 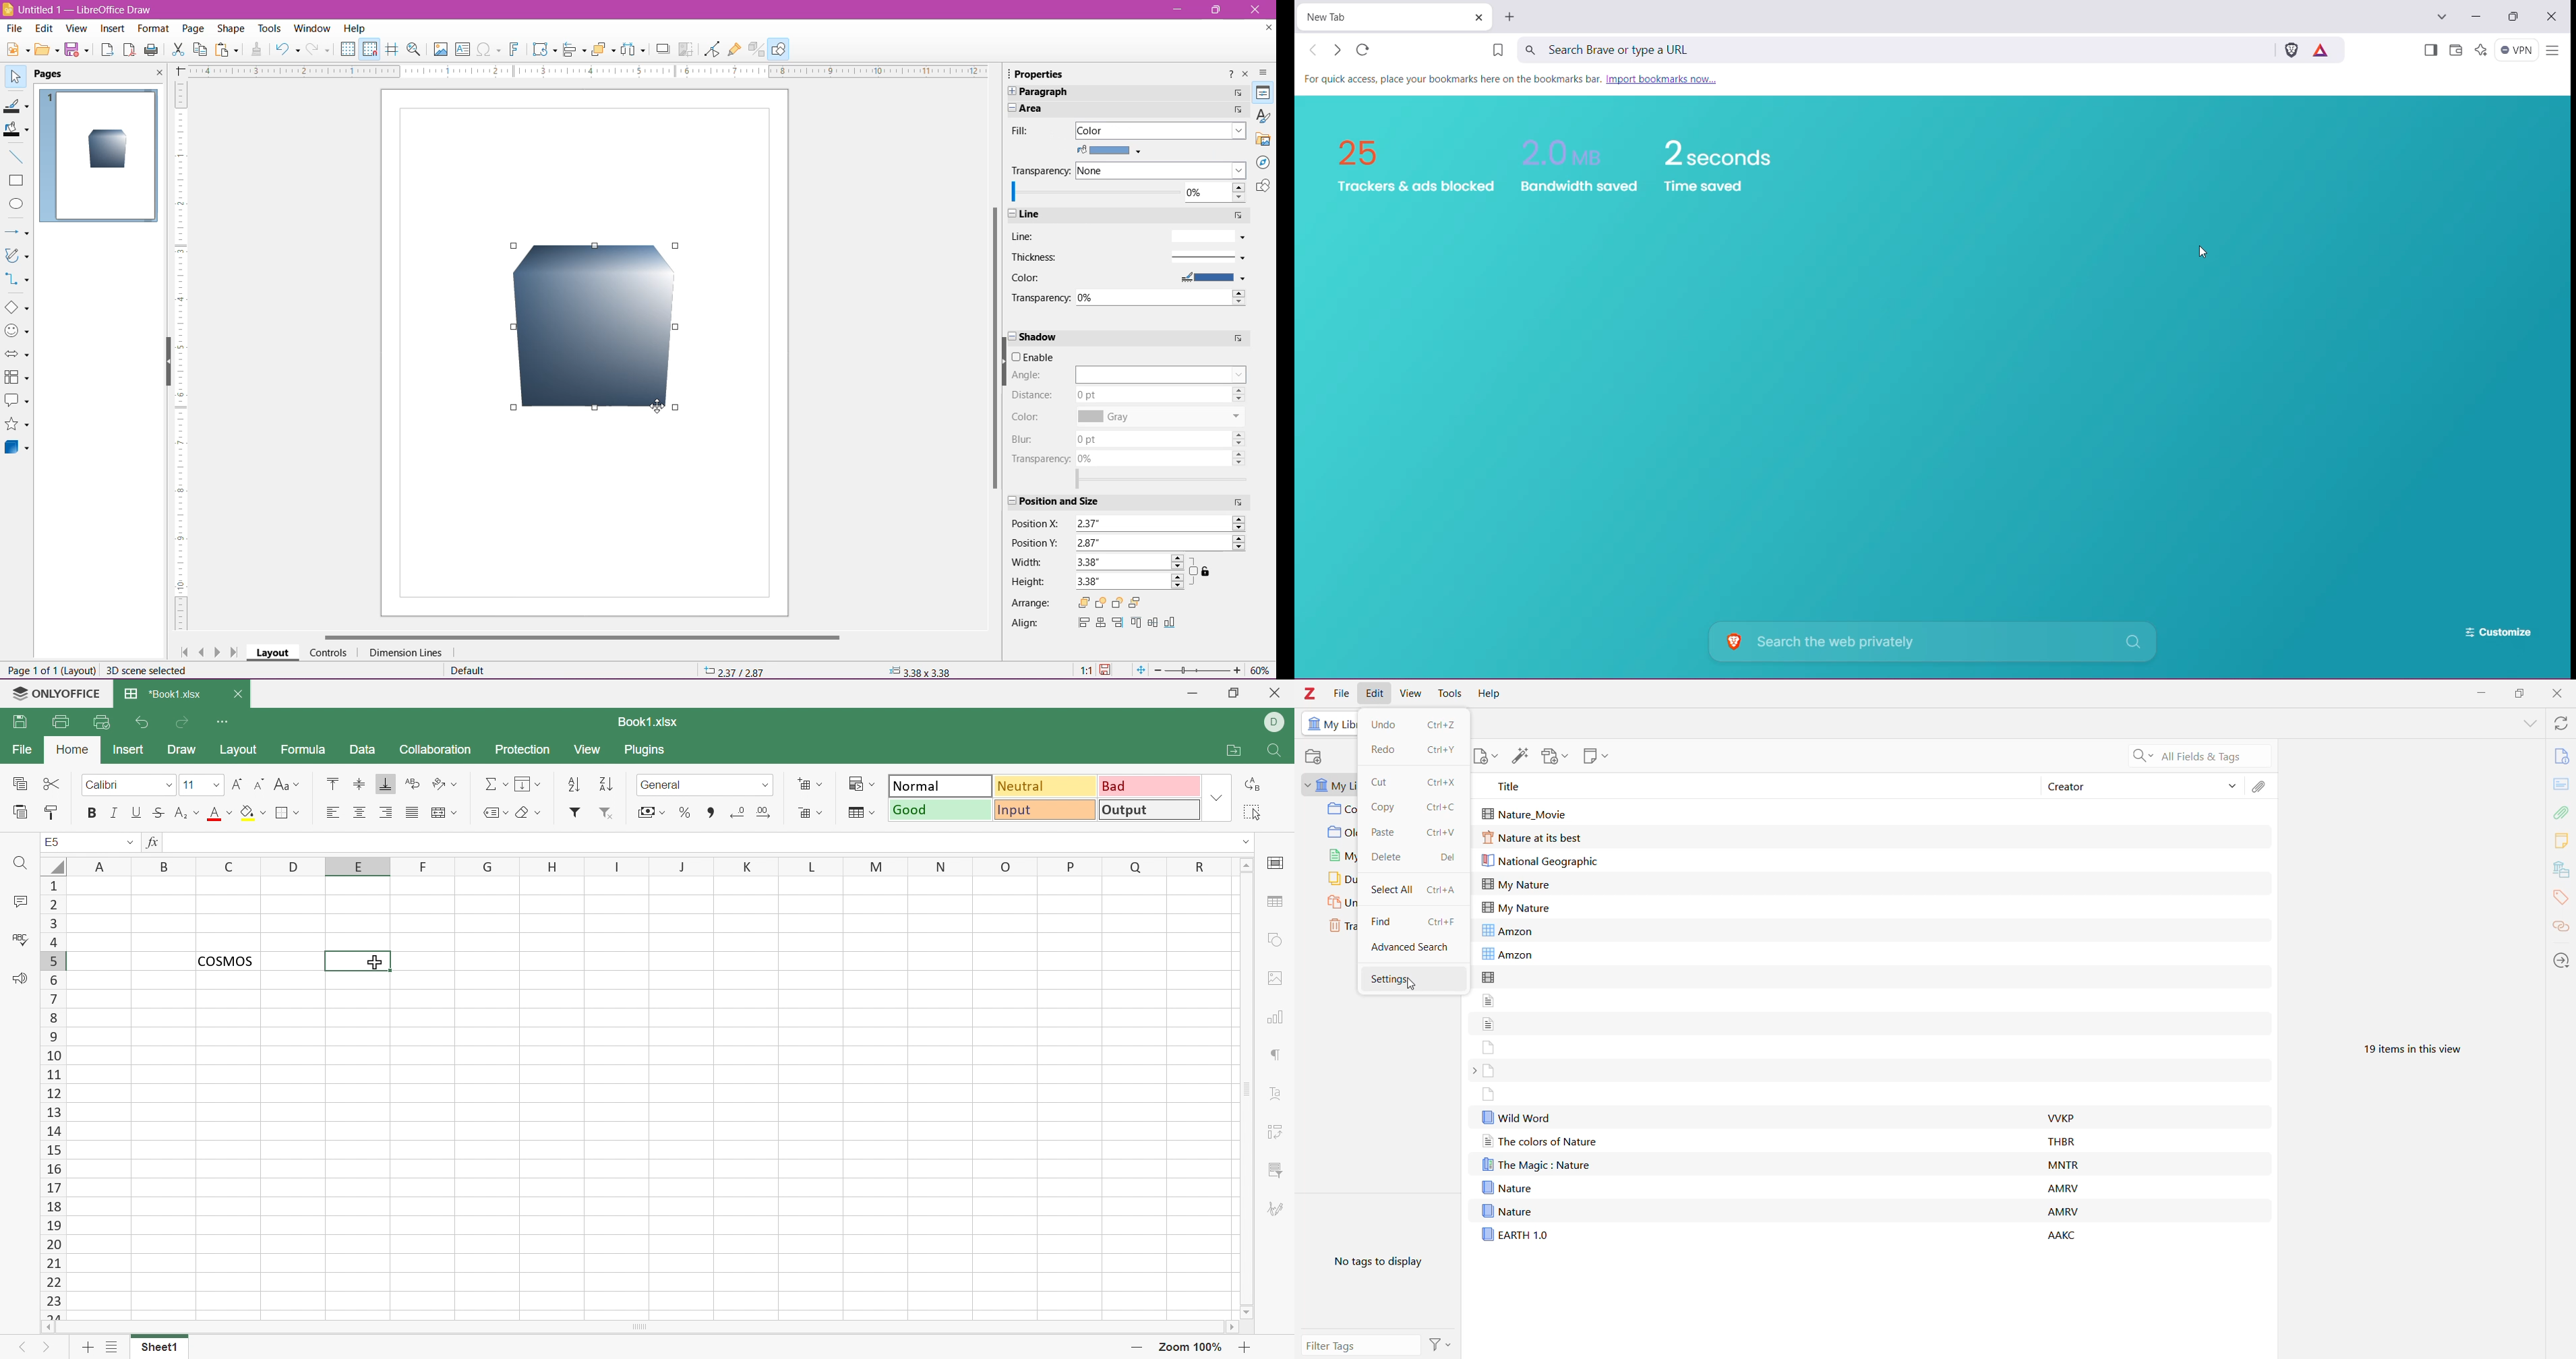 What do you see at coordinates (1490, 1000) in the screenshot?
I see `file without title` at bounding box center [1490, 1000].